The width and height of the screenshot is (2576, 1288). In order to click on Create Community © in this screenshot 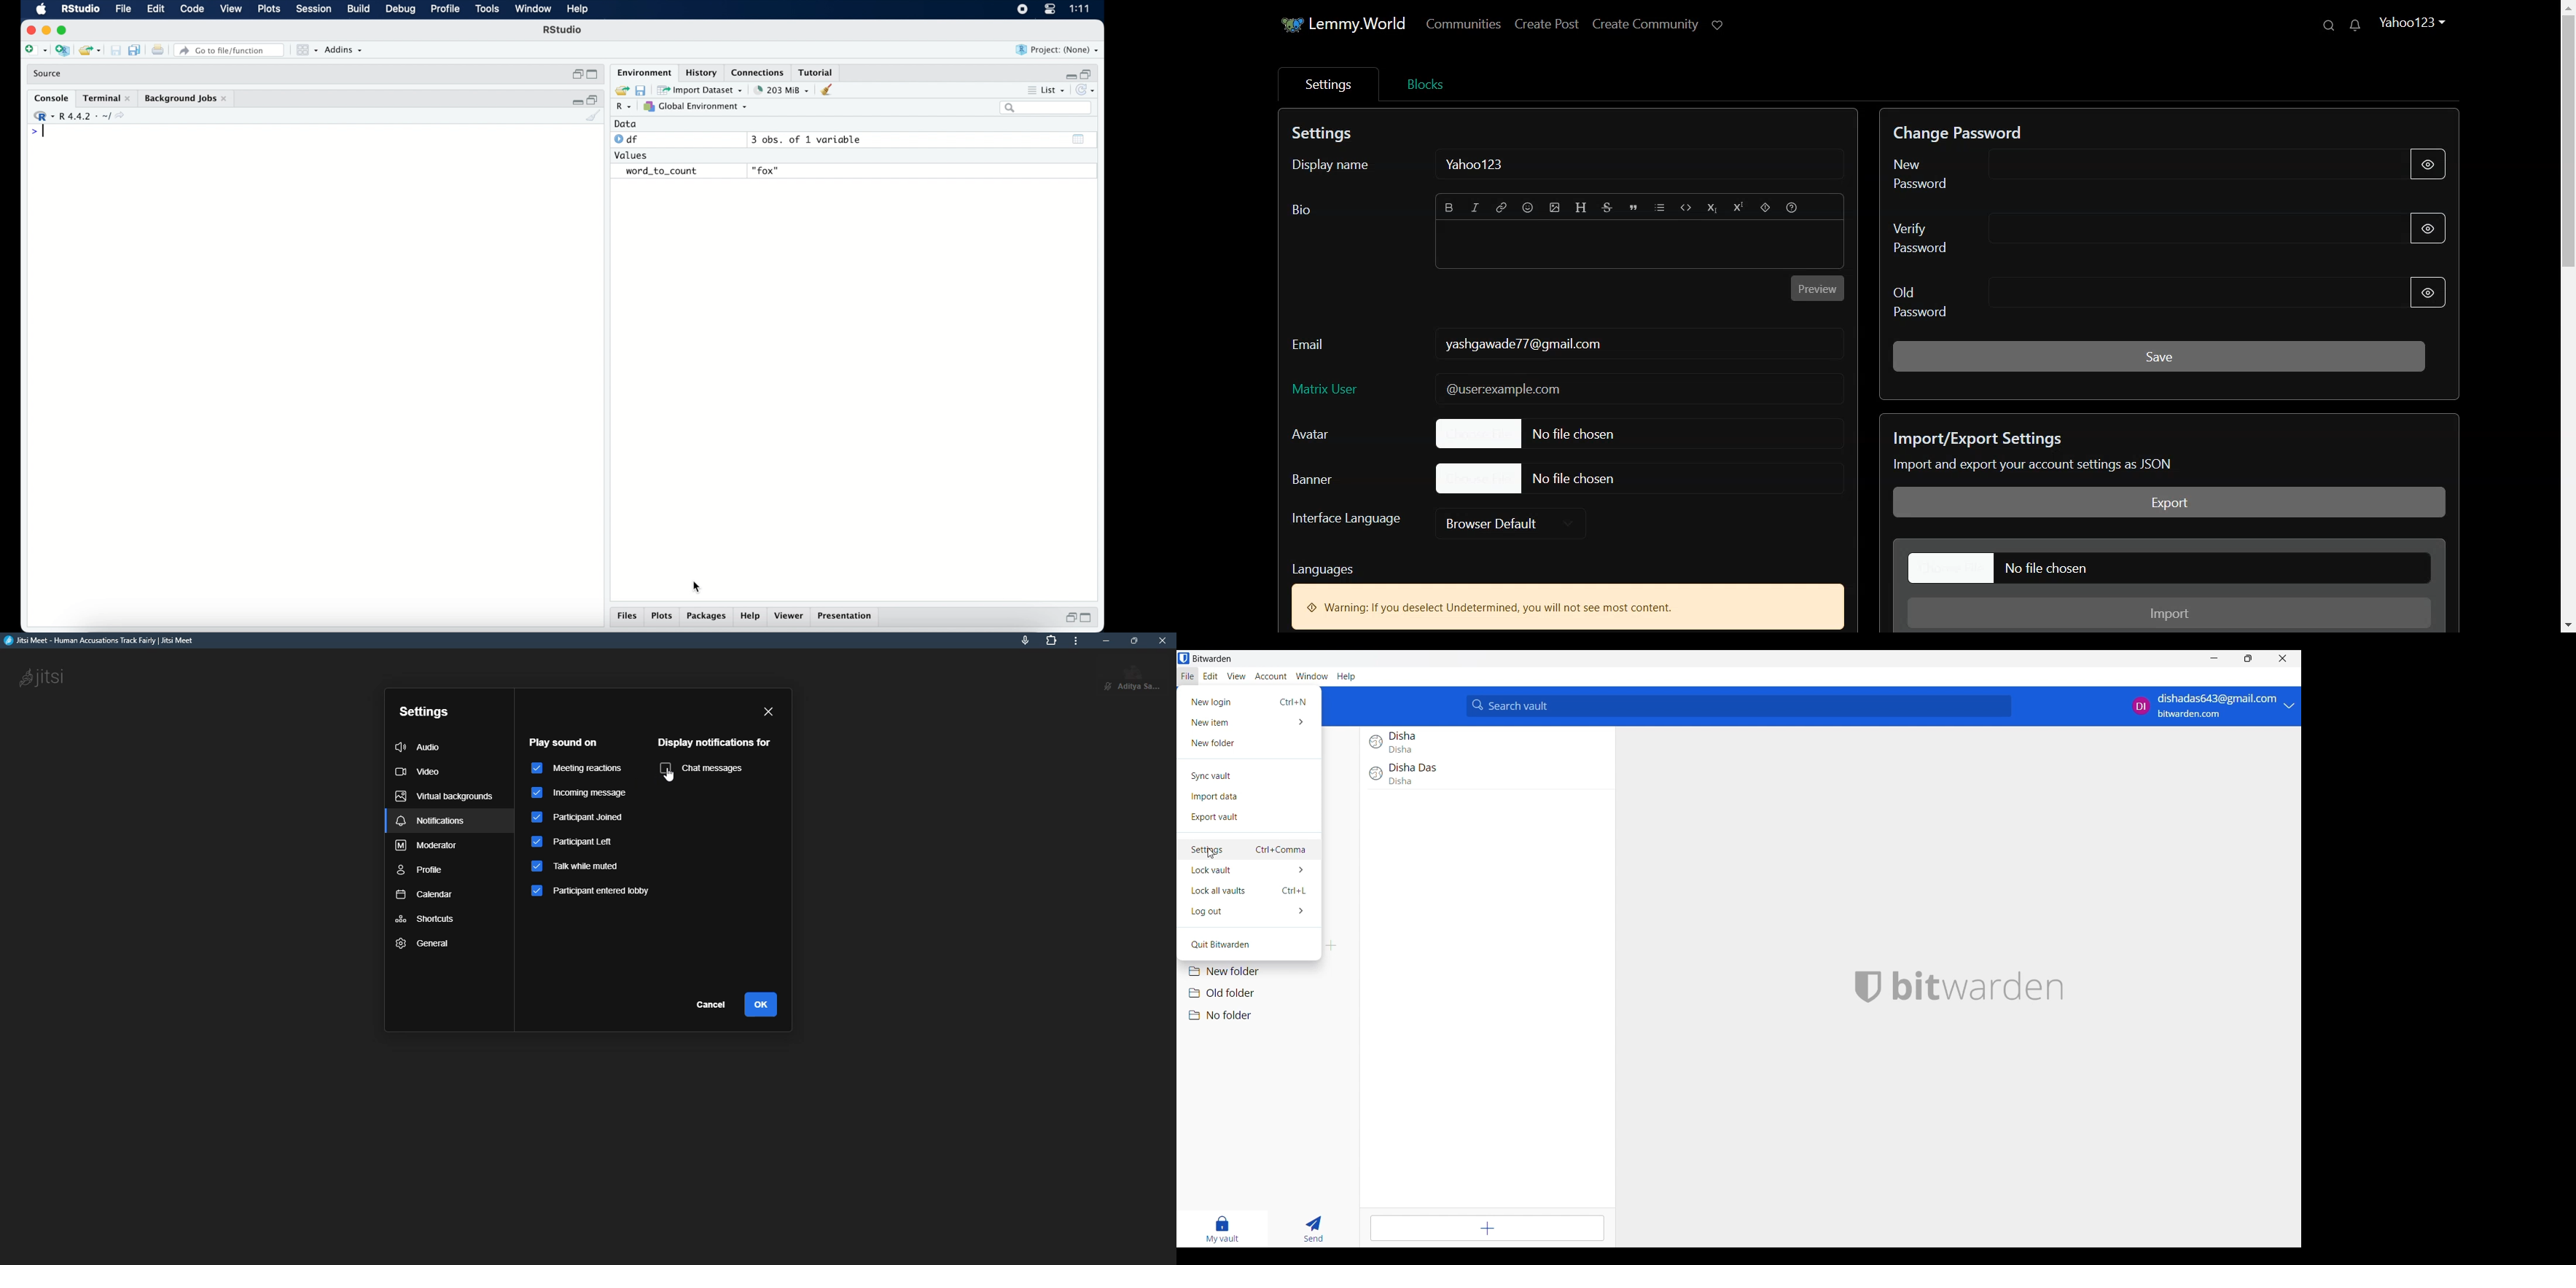, I will do `click(1660, 21)`.